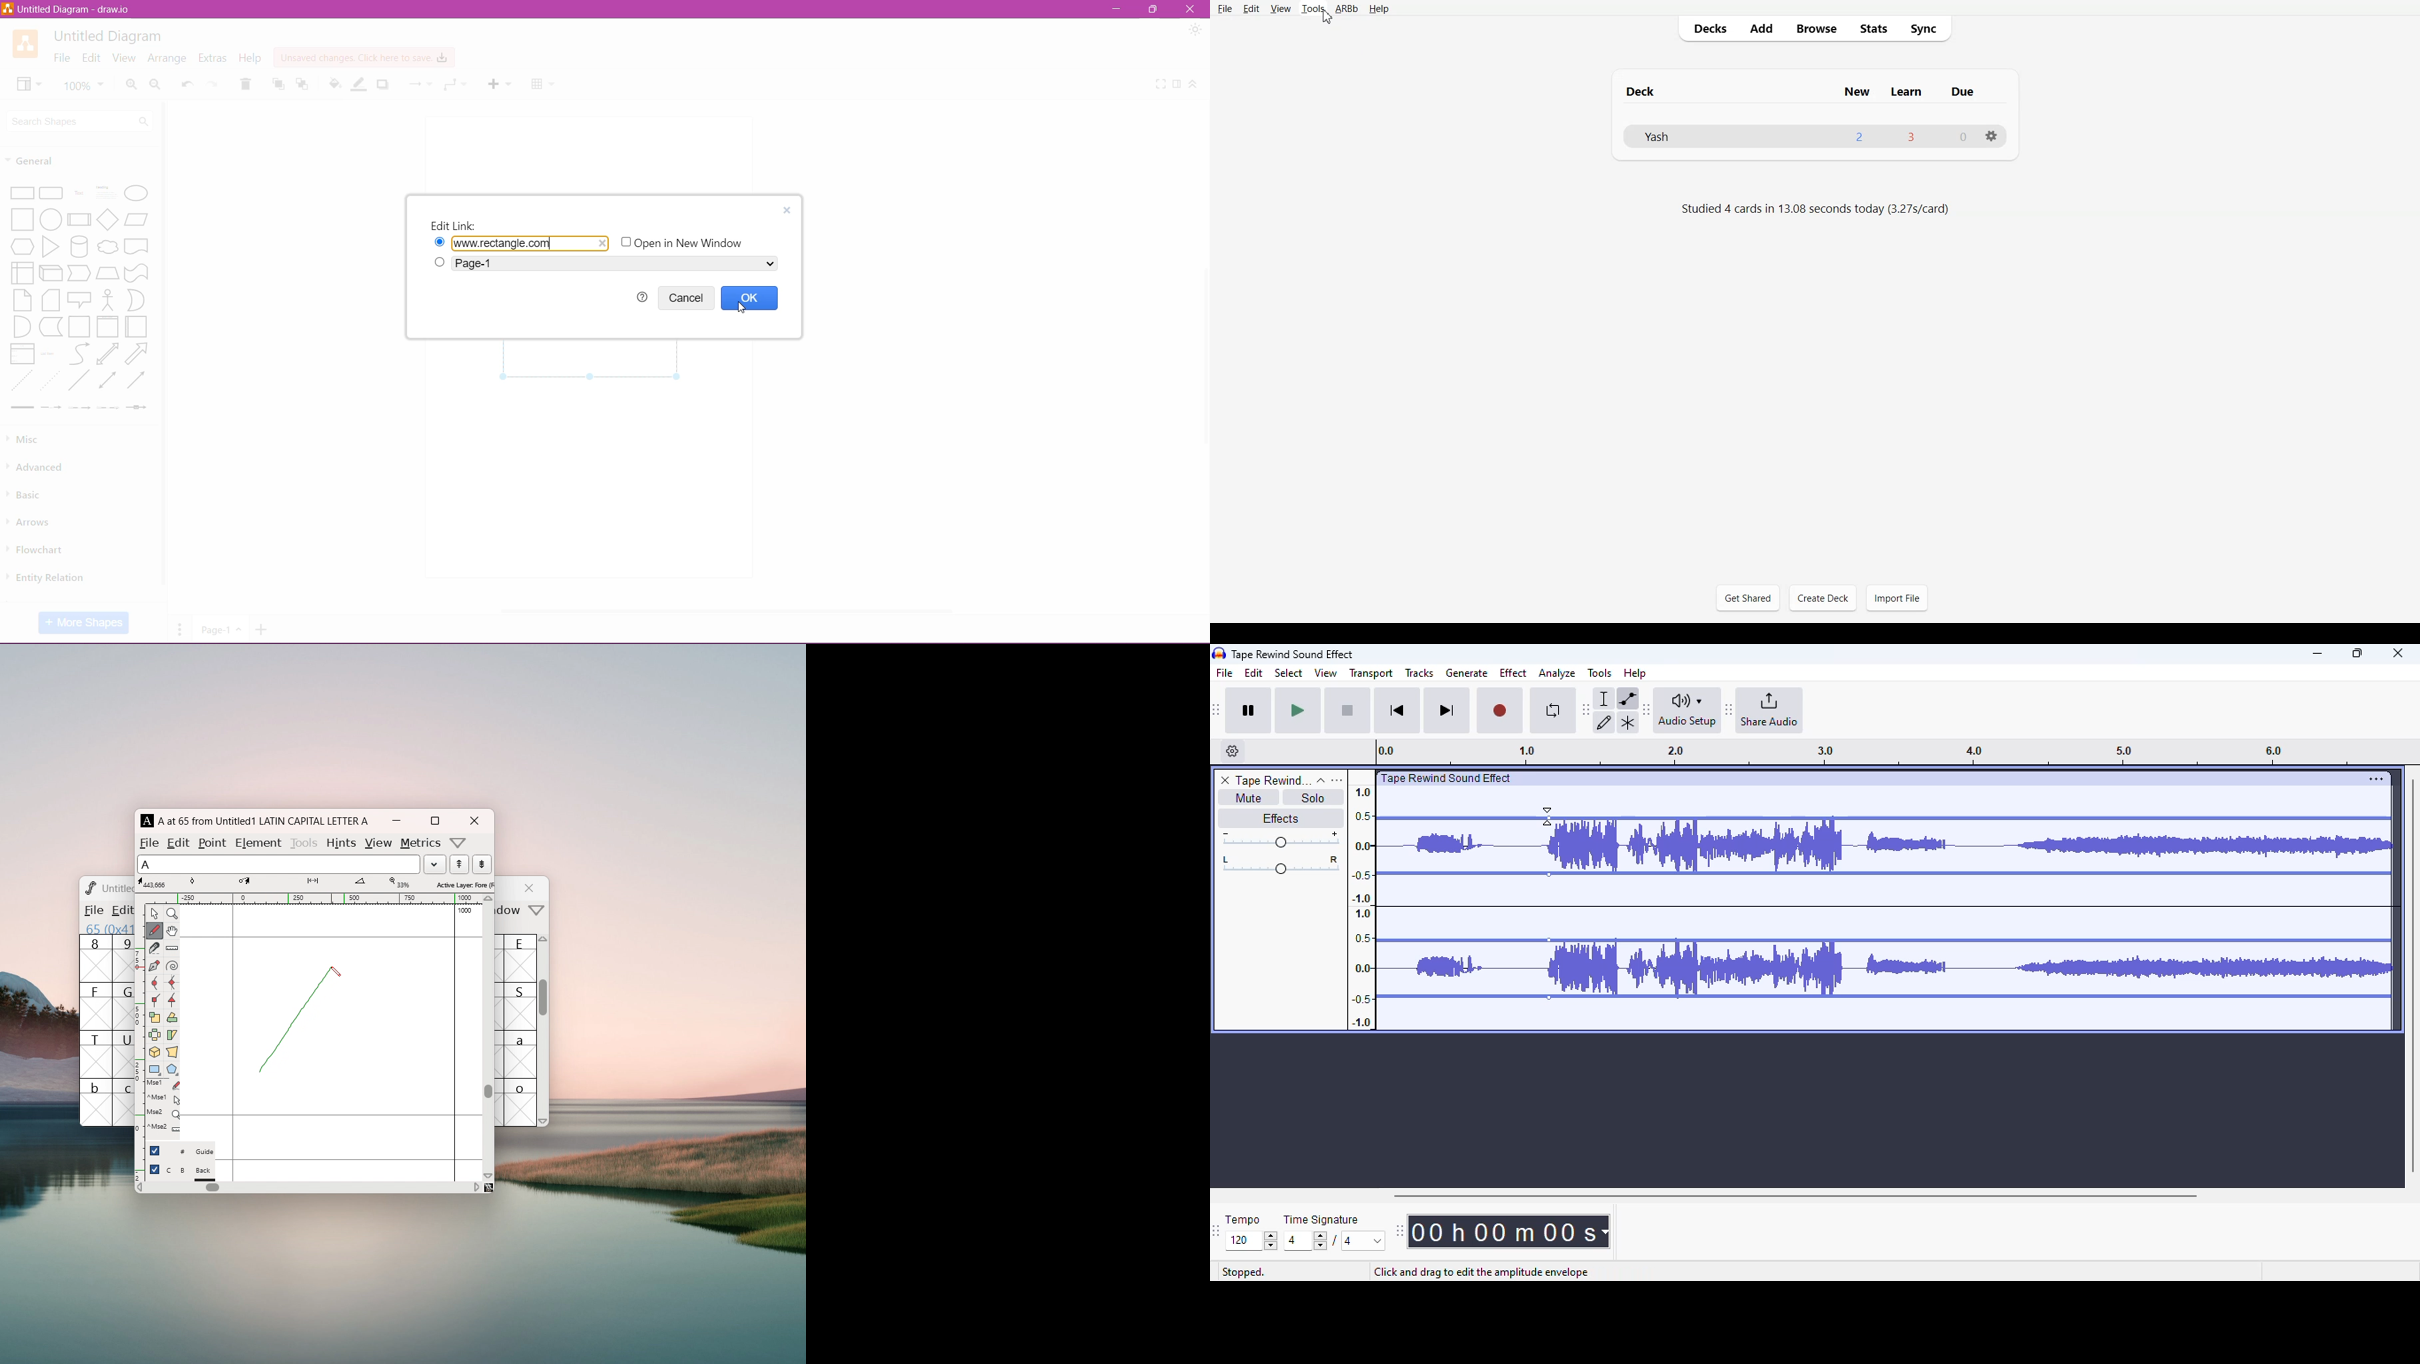  Describe the element at coordinates (1251, 1242) in the screenshot. I see `Input for tempo` at that location.